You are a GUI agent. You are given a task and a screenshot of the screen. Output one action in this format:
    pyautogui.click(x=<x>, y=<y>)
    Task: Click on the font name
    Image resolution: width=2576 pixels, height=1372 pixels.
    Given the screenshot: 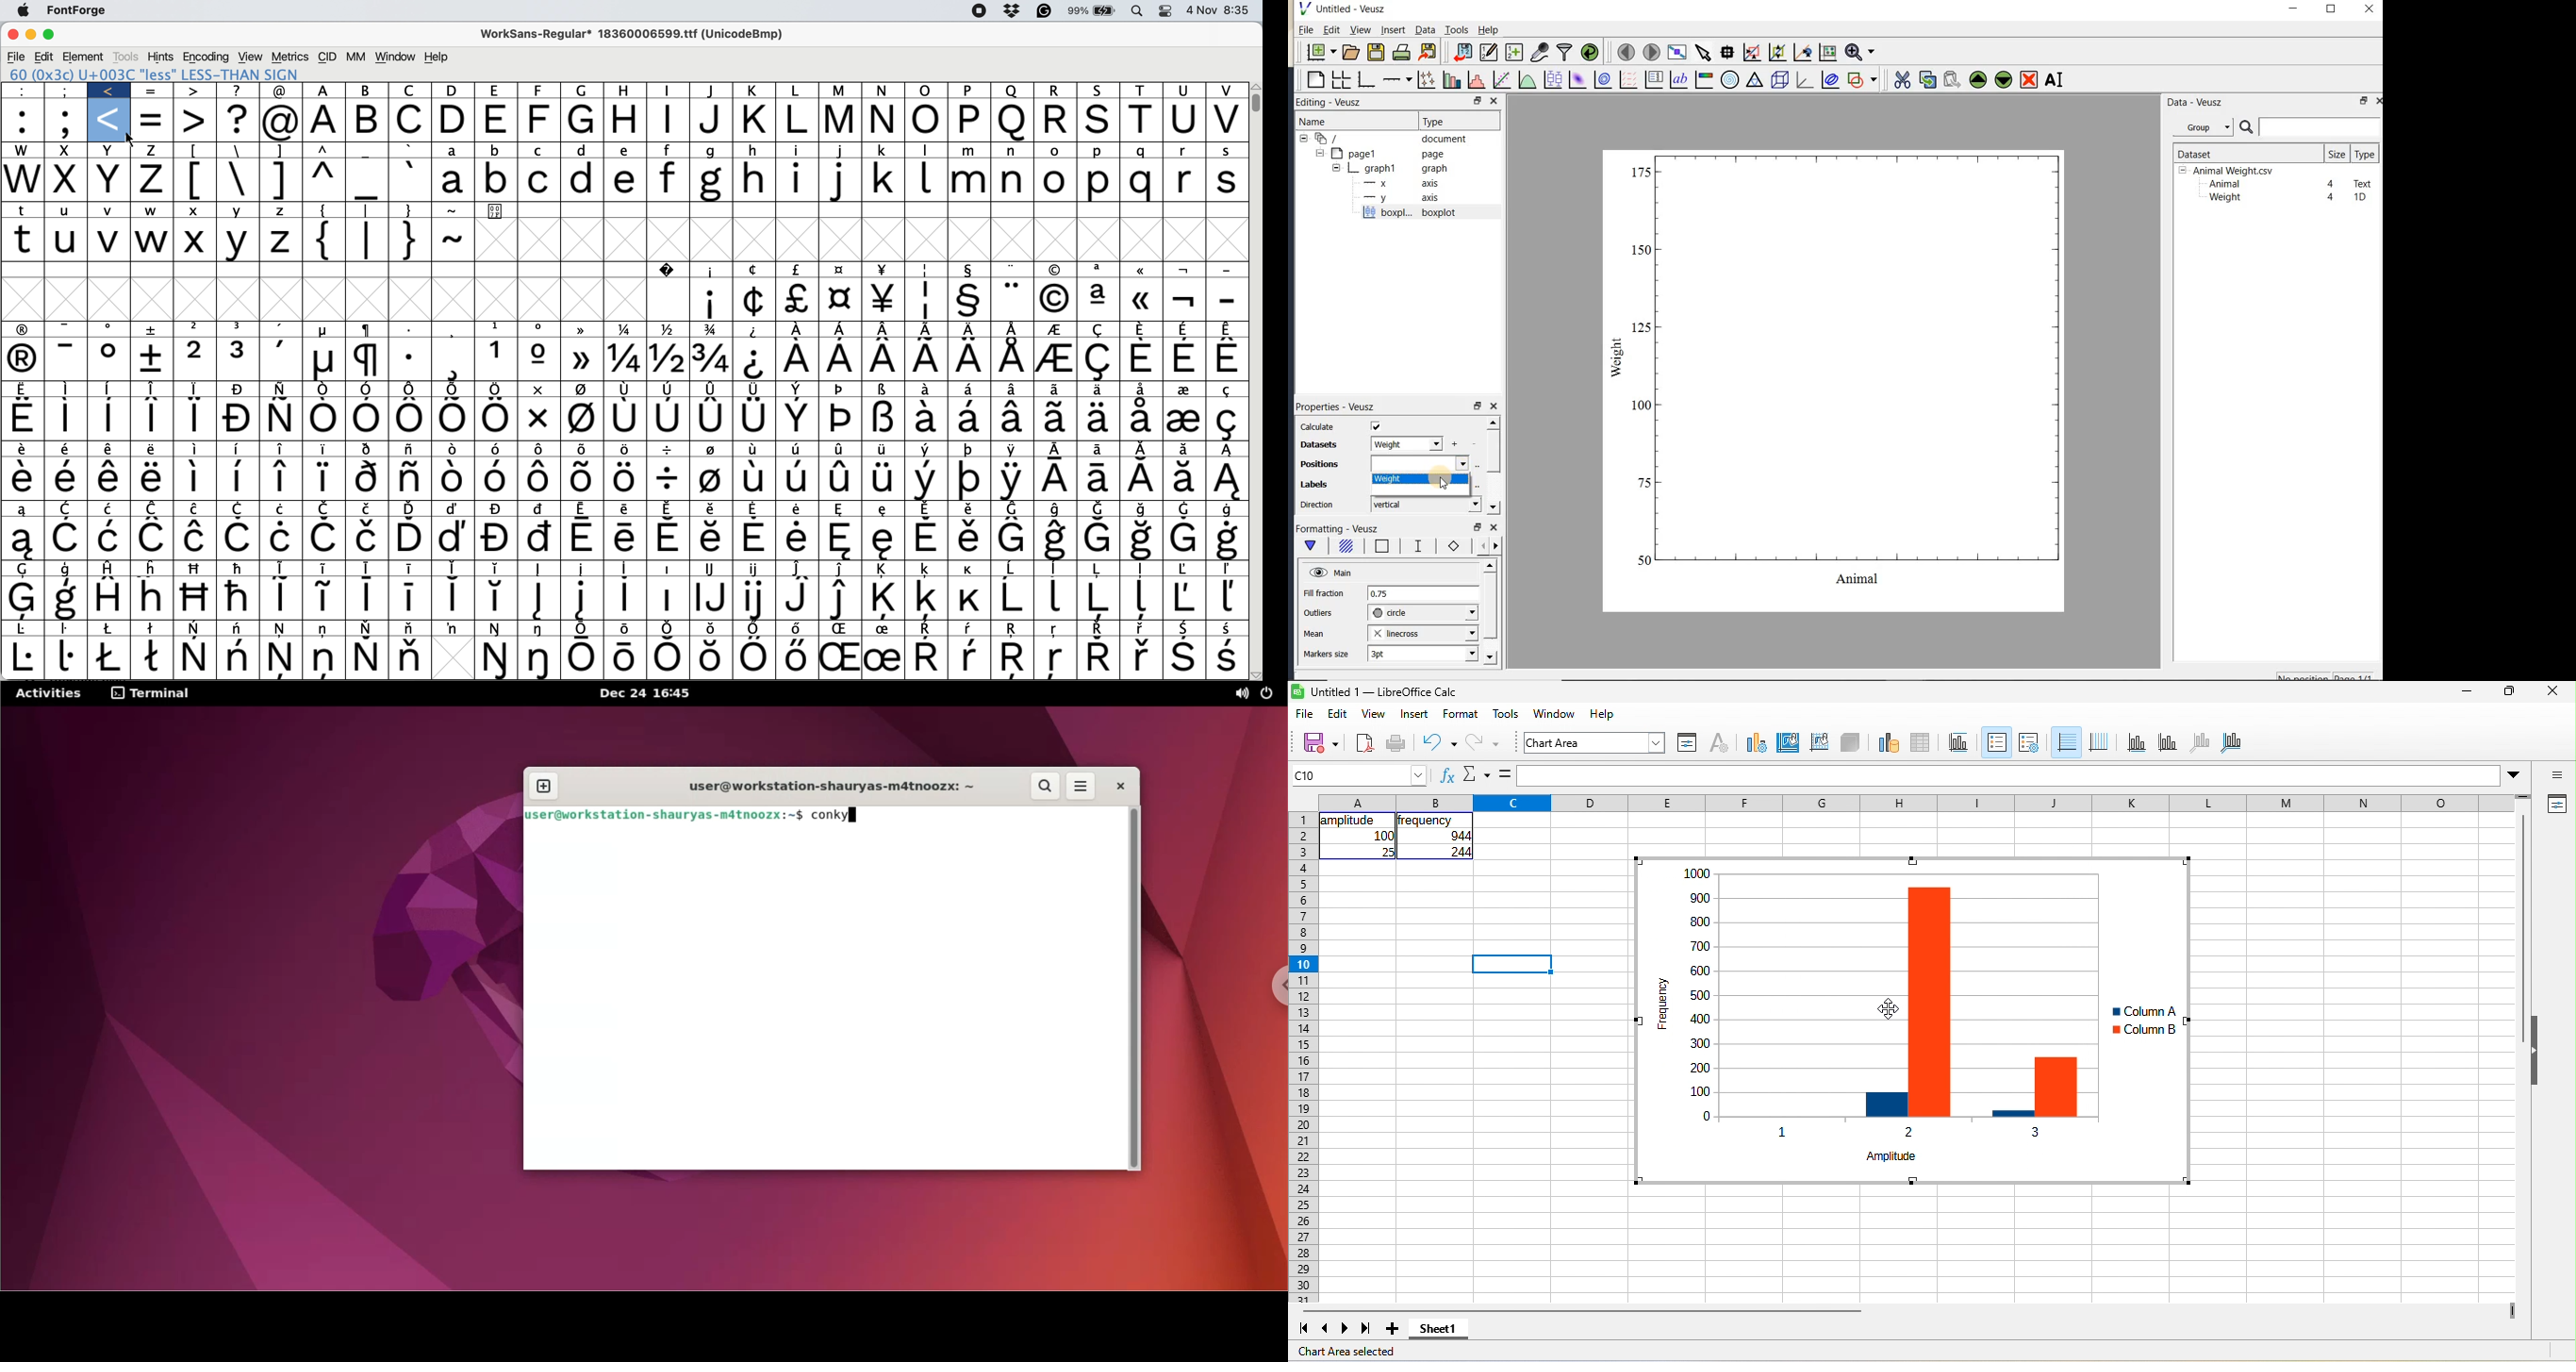 What is the action you would take?
    pyautogui.click(x=1594, y=742)
    